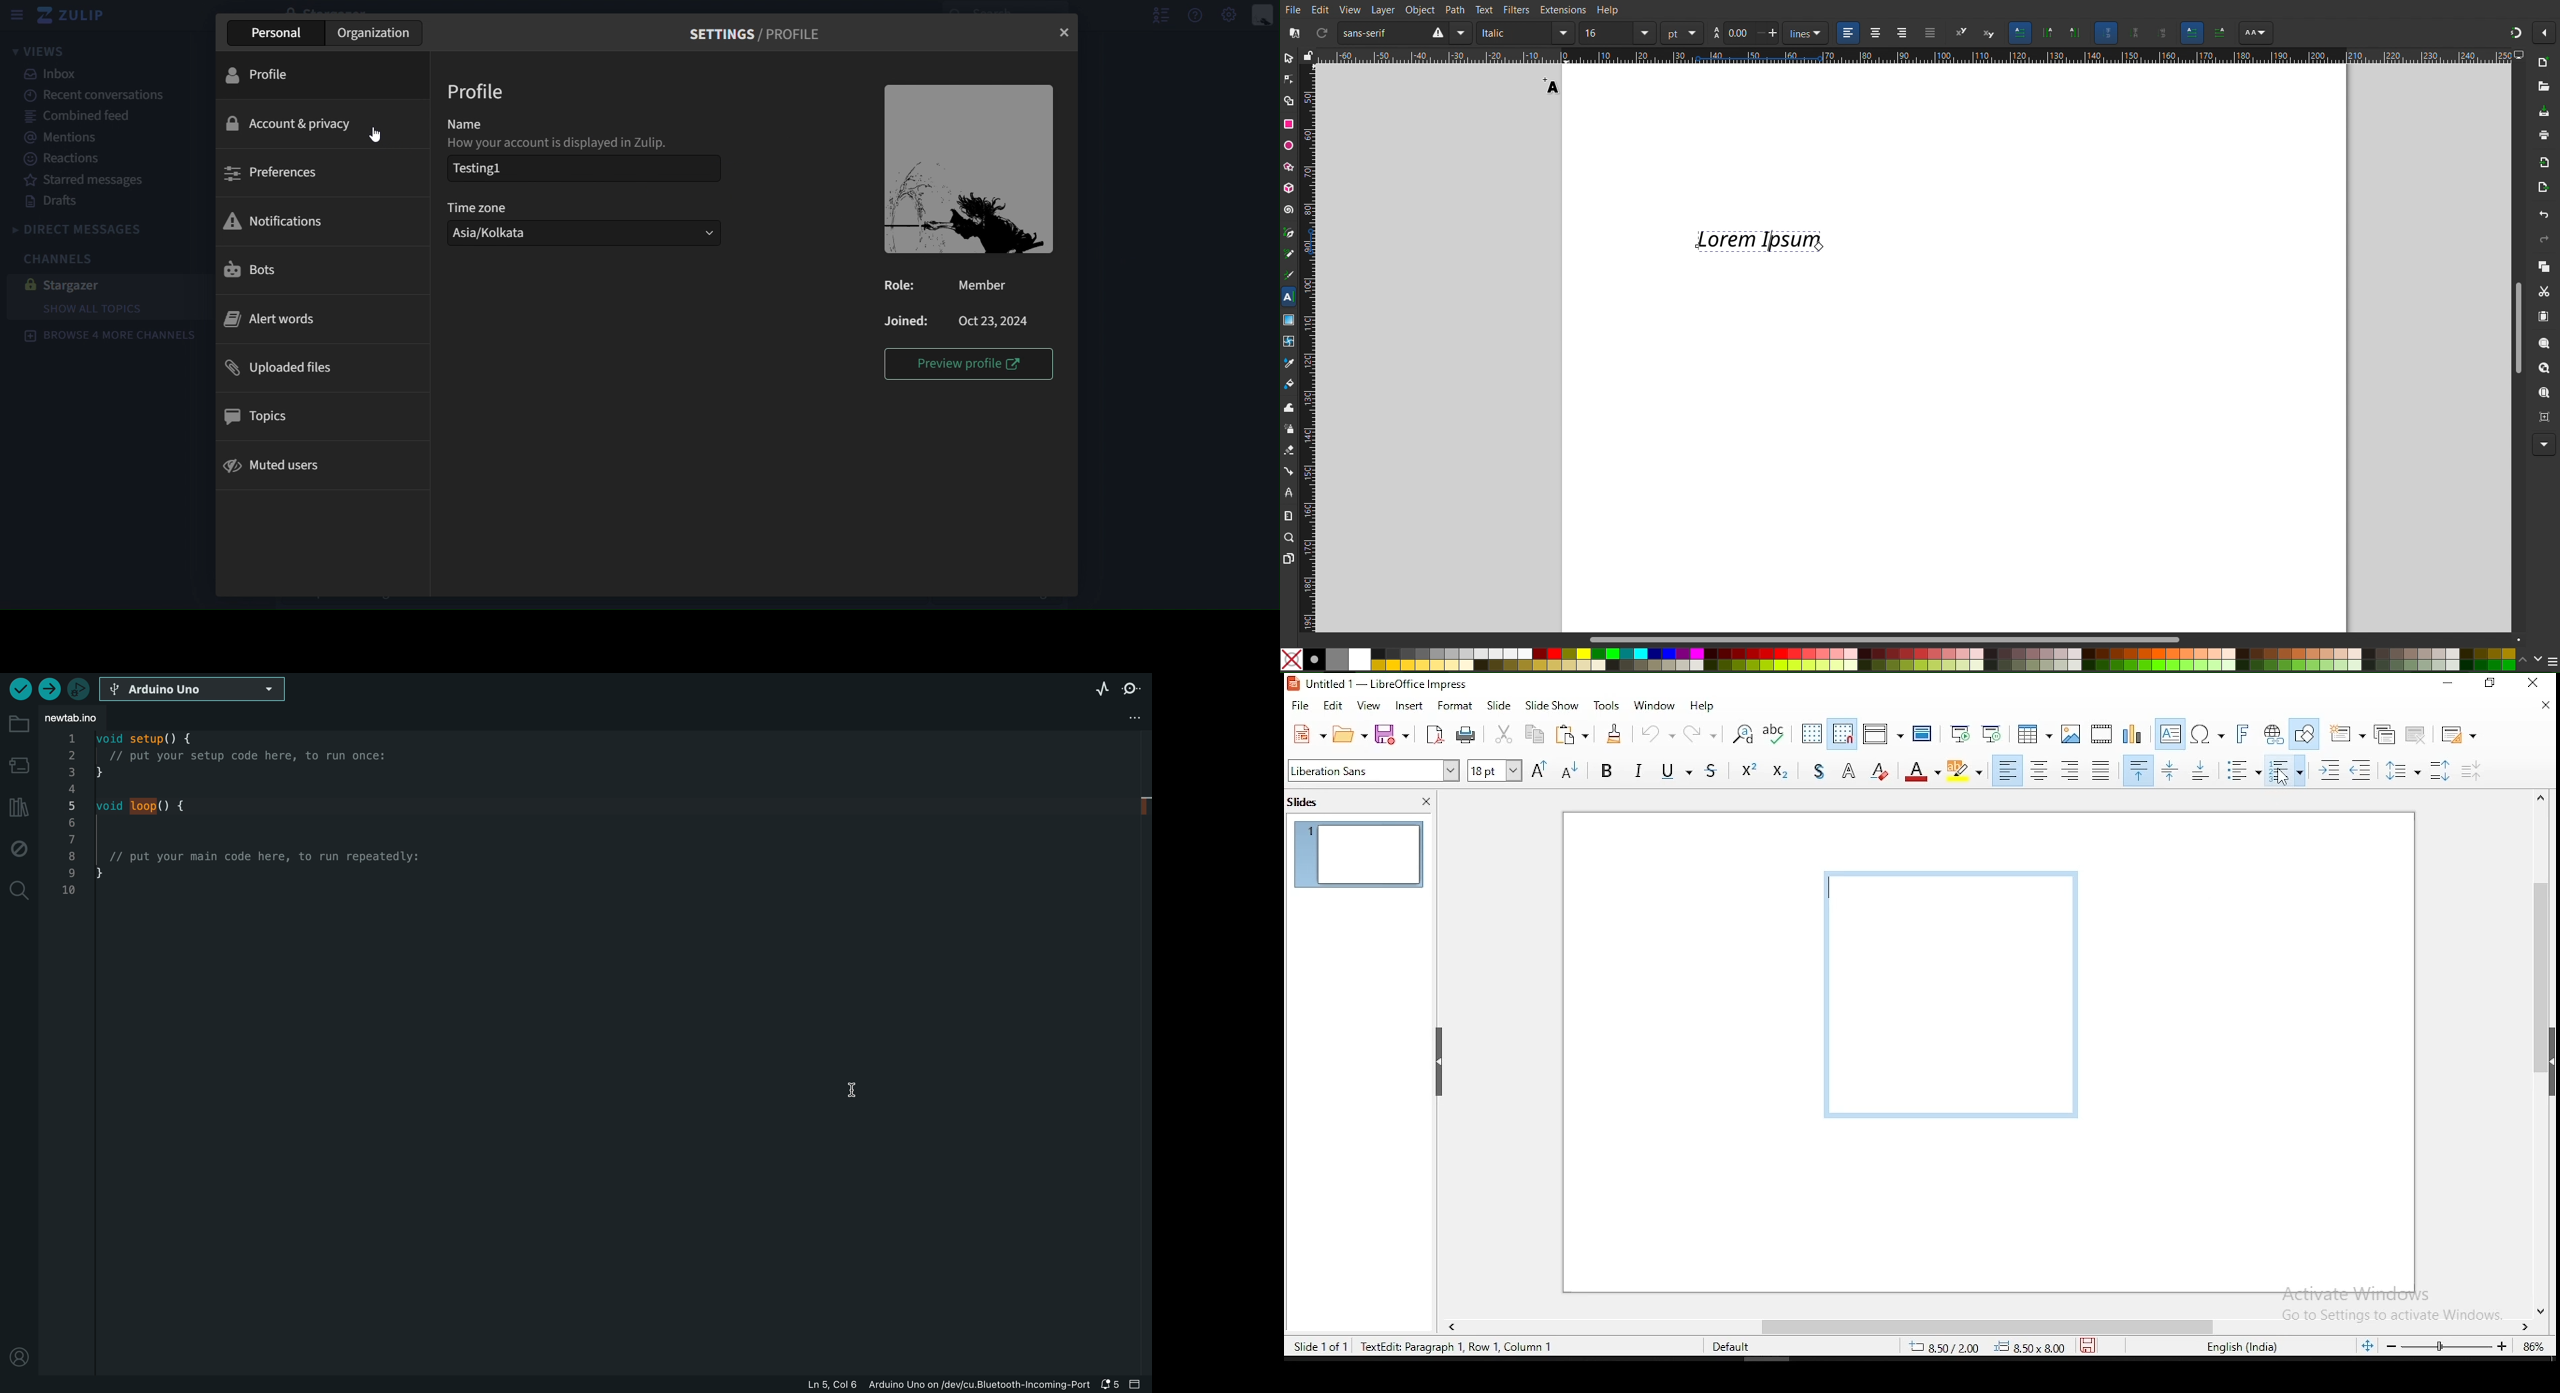  I want to click on Eraser Tool, so click(1289, 450).